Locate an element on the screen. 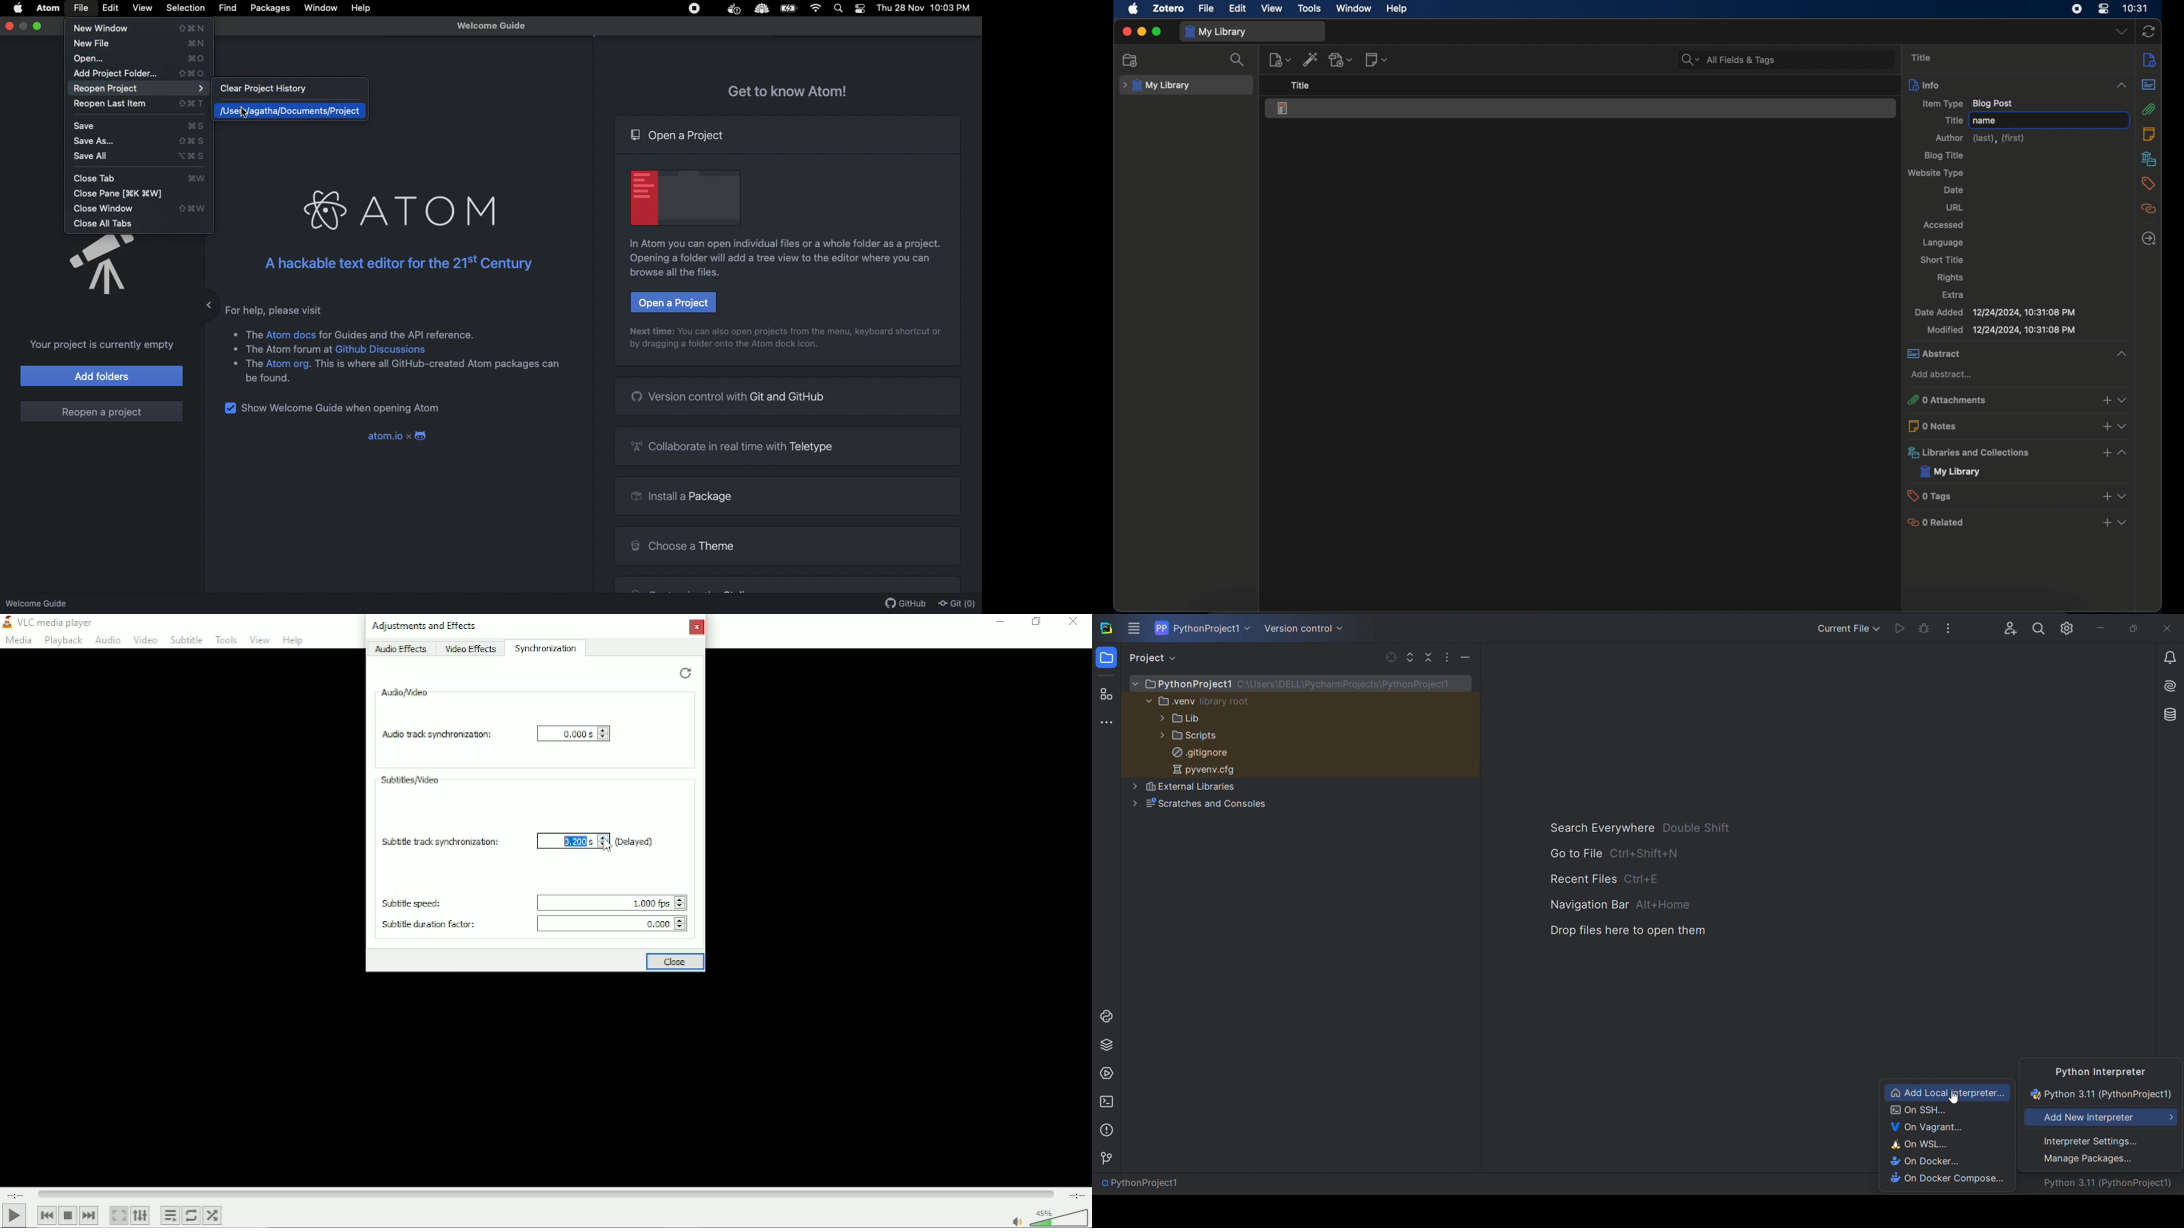 This screenshot has height=1232, width=2184. new item is located at coordinates (1280, 60).